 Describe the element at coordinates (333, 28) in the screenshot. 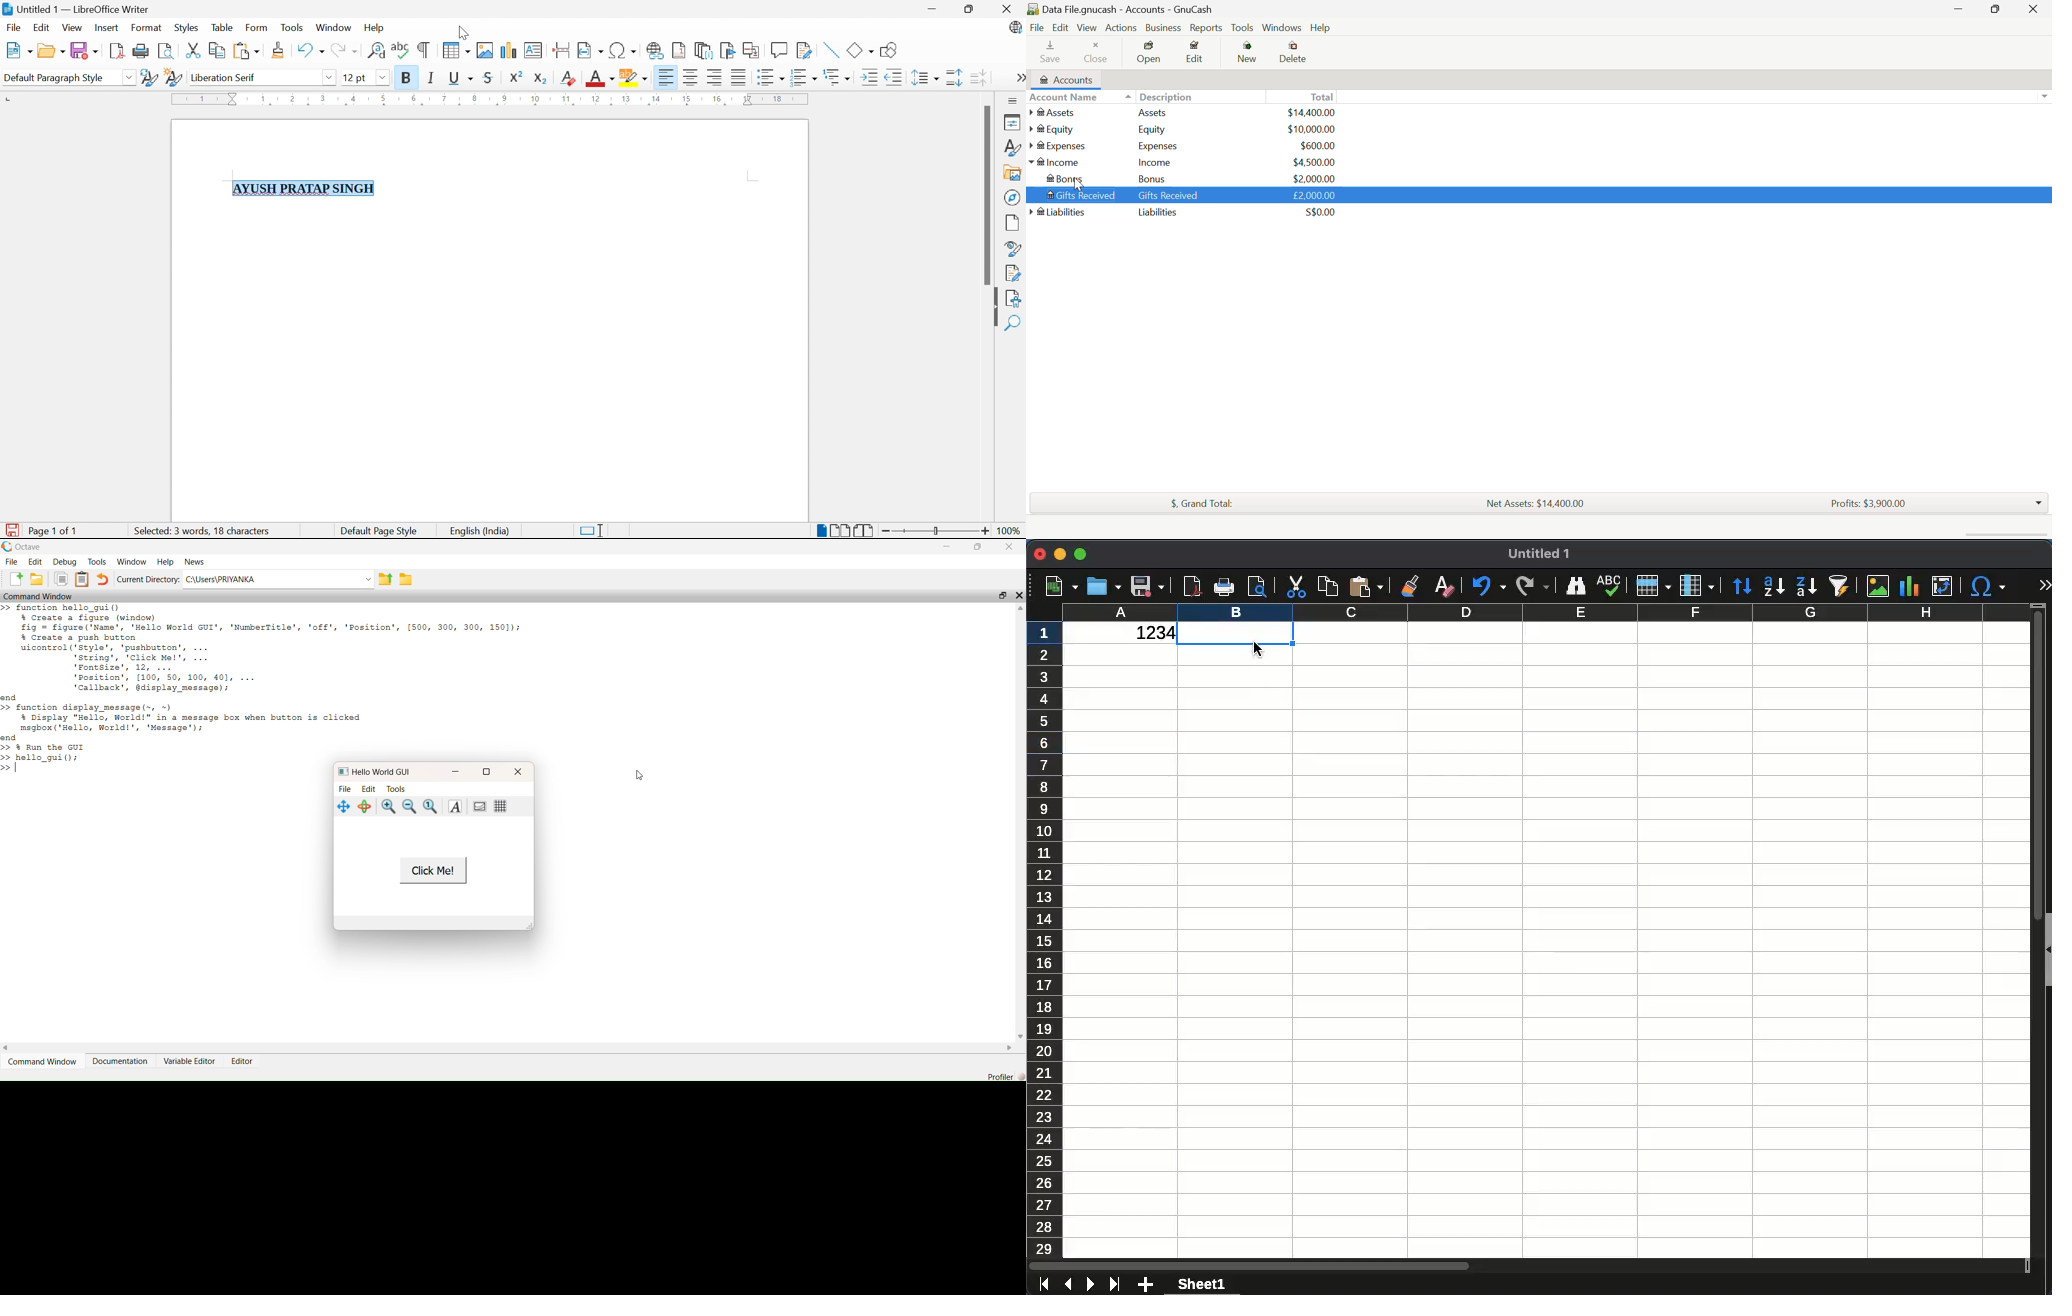

I see `Window` at that location.